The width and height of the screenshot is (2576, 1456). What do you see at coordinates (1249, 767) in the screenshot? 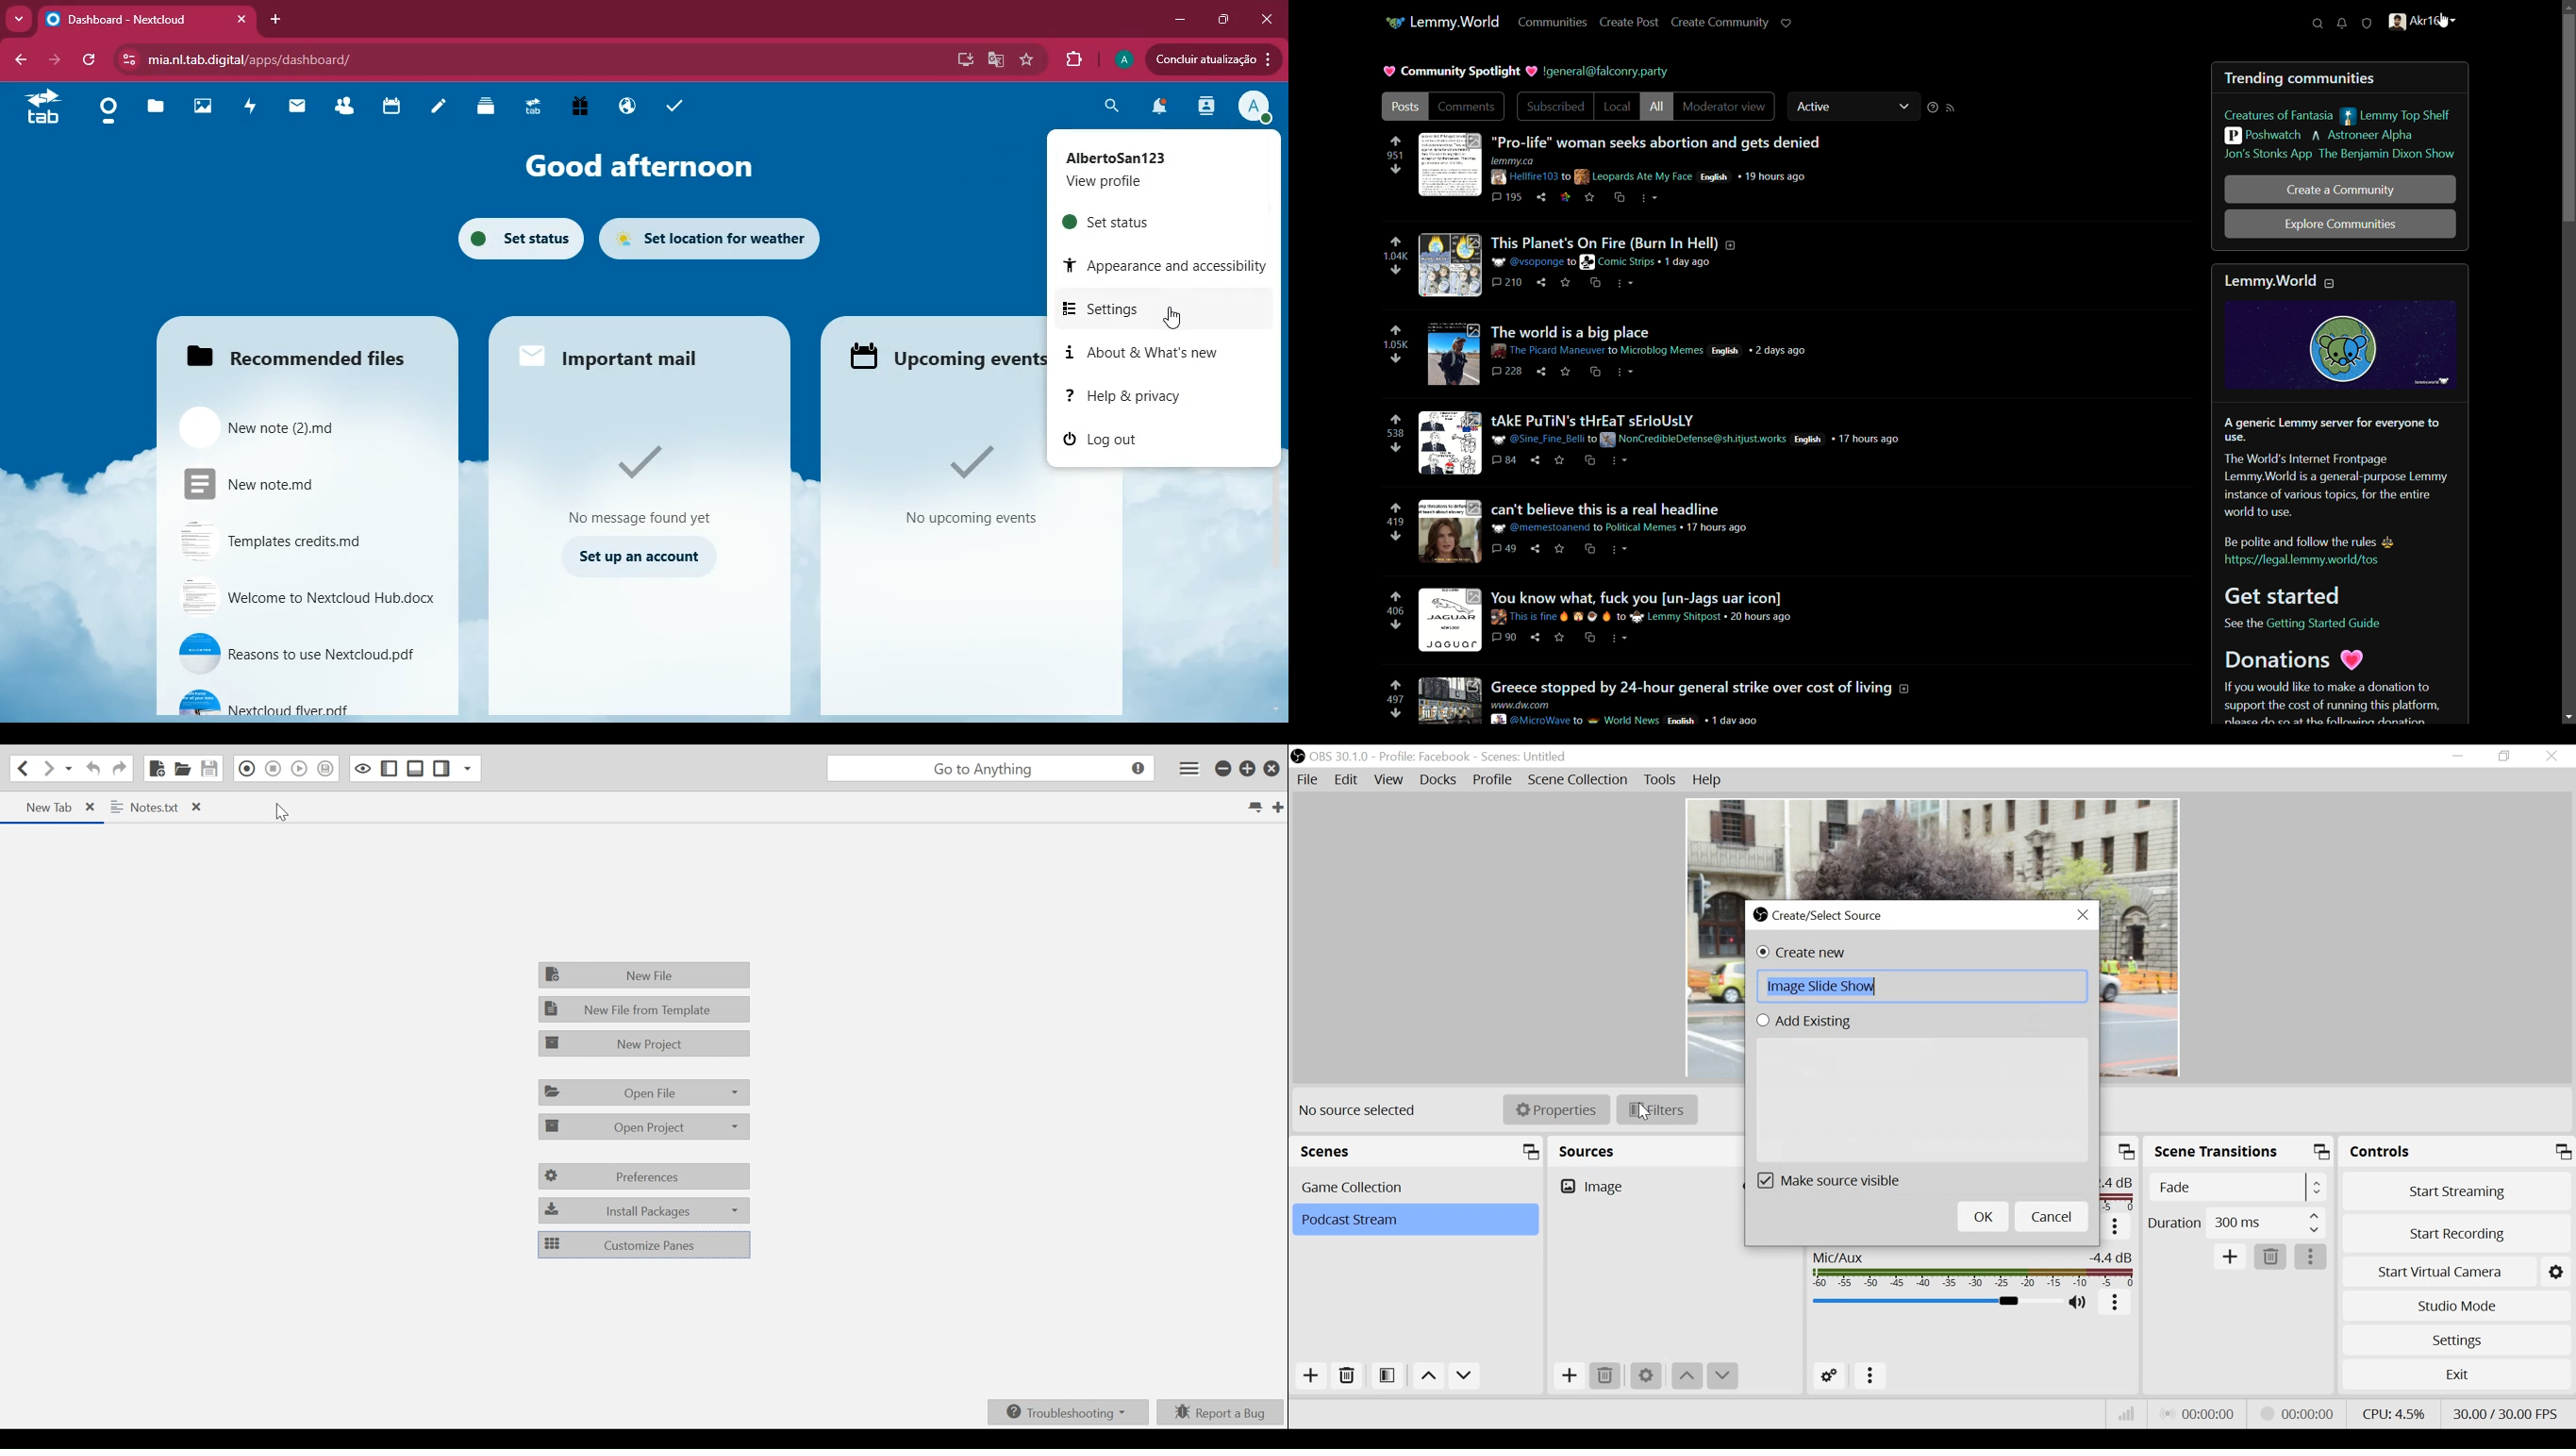
I see `restore` at bounding box center [1249, 767].